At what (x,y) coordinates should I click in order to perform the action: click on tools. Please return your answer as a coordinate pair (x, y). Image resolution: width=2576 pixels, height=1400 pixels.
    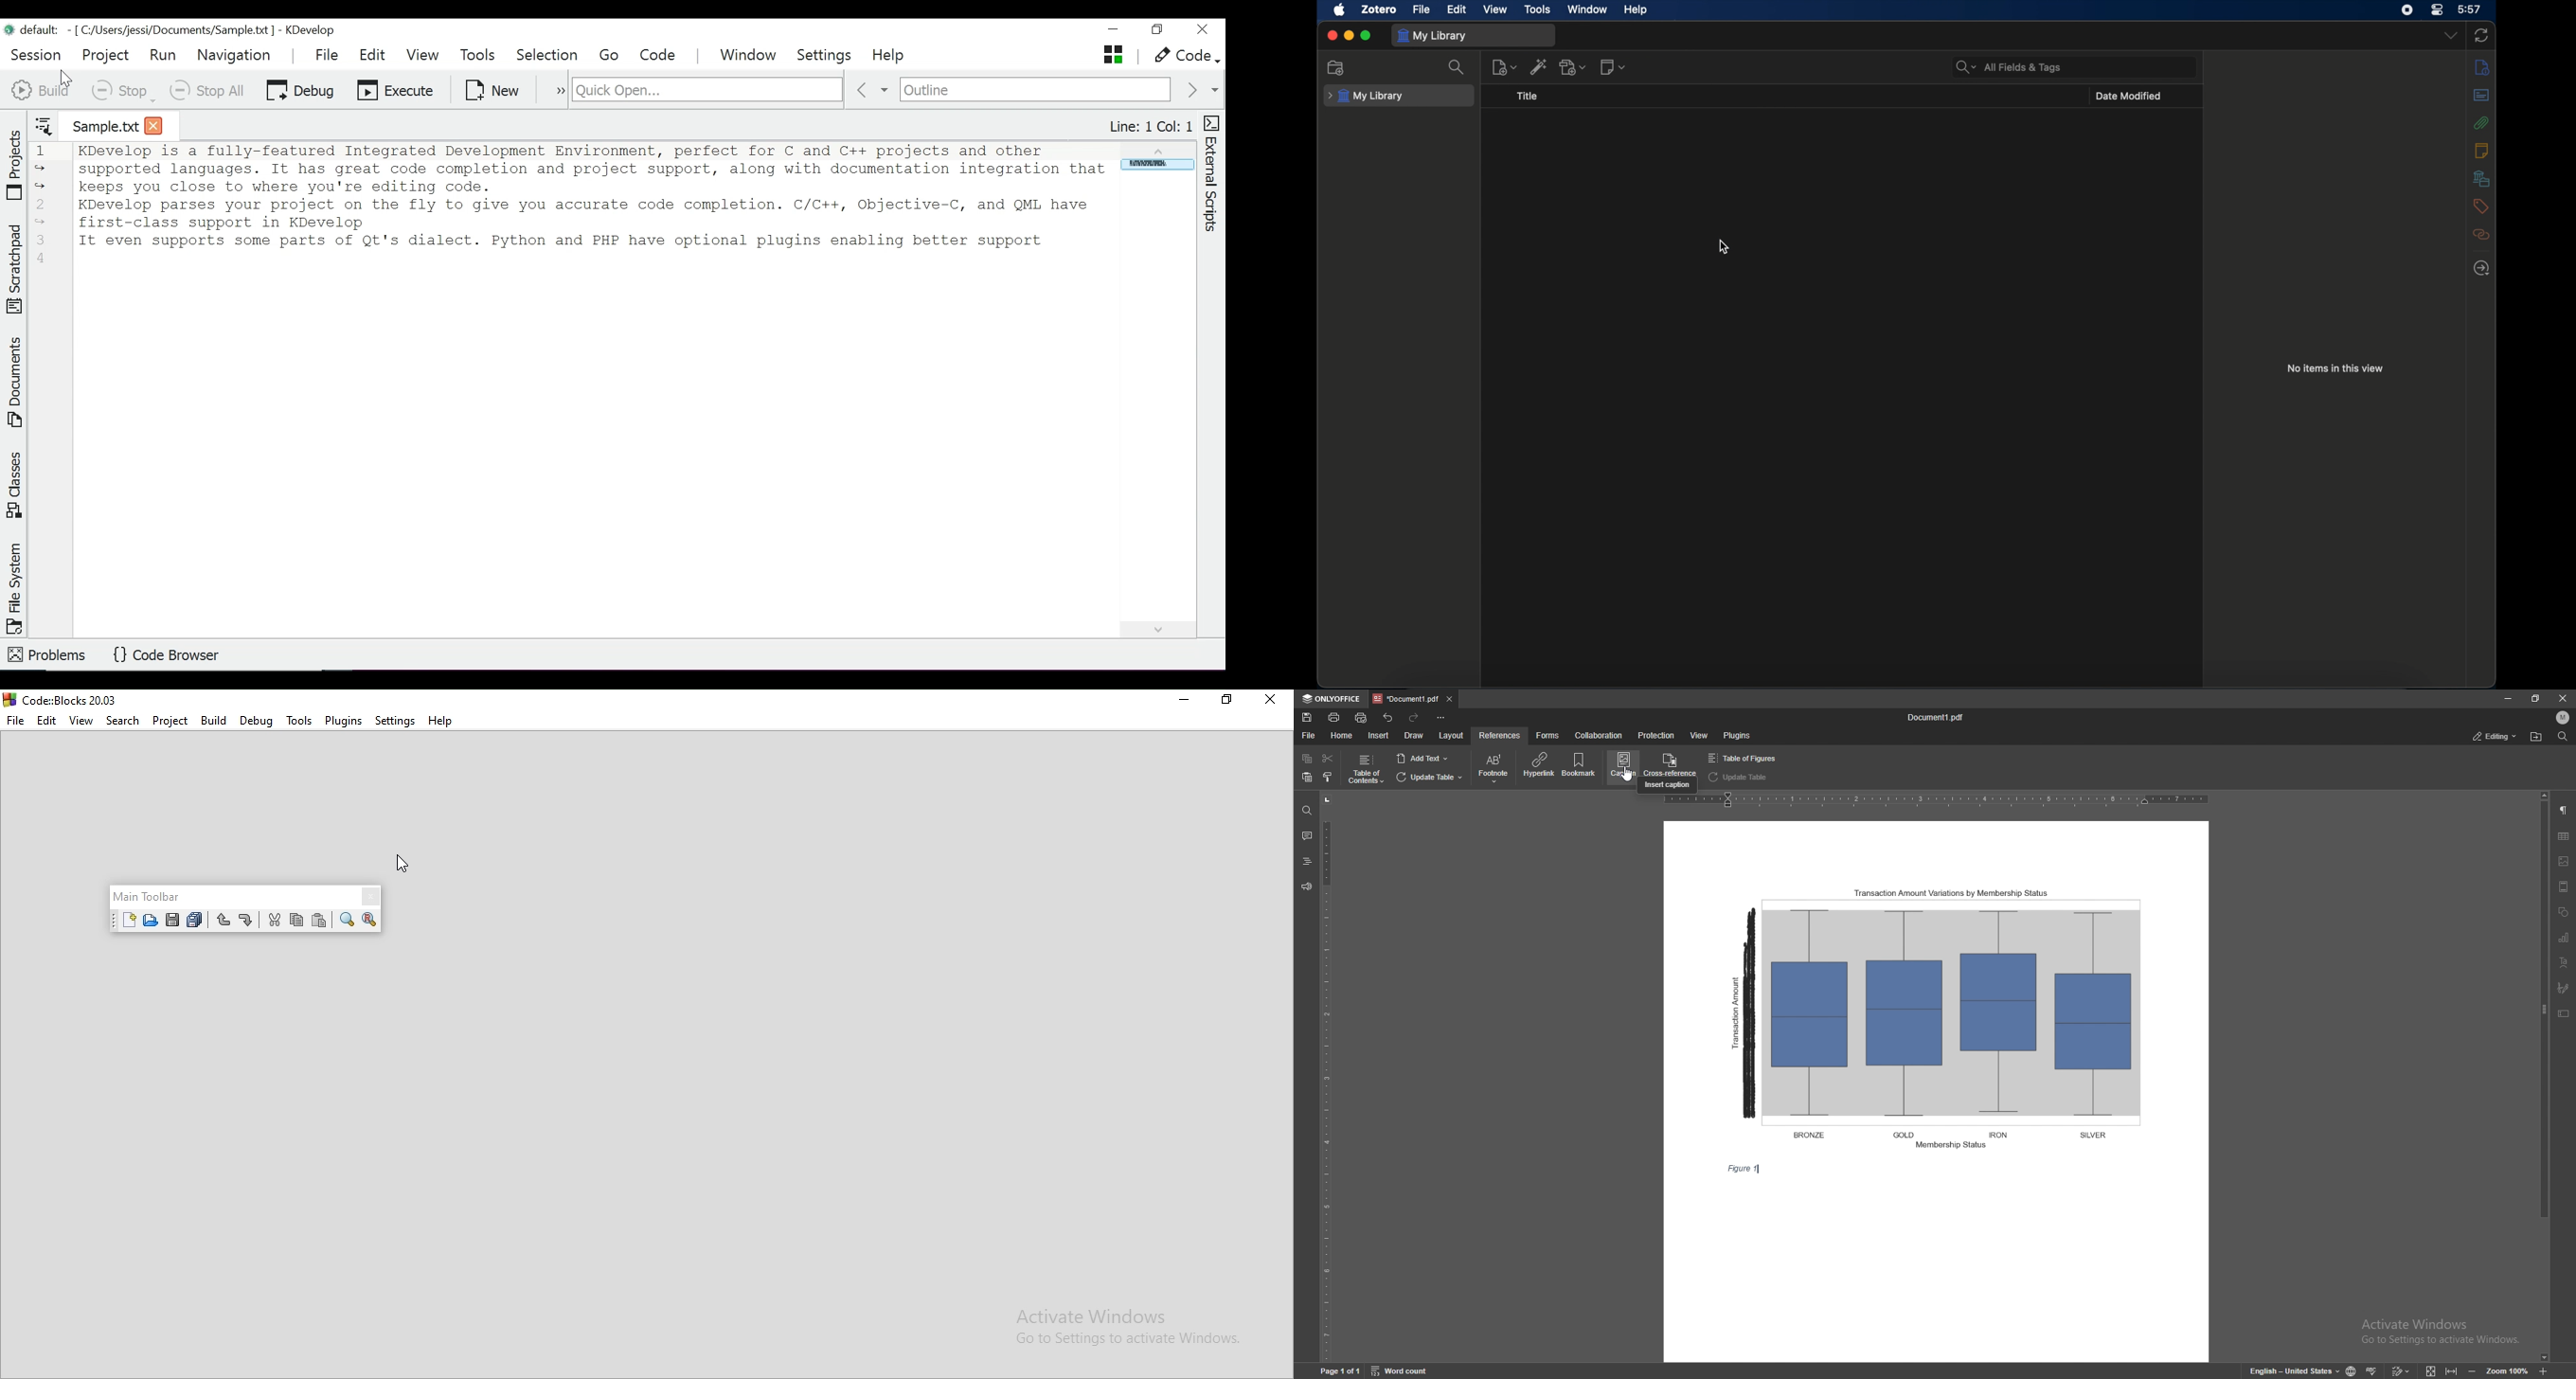
    Looking at the image, I should click on (1538, 9).